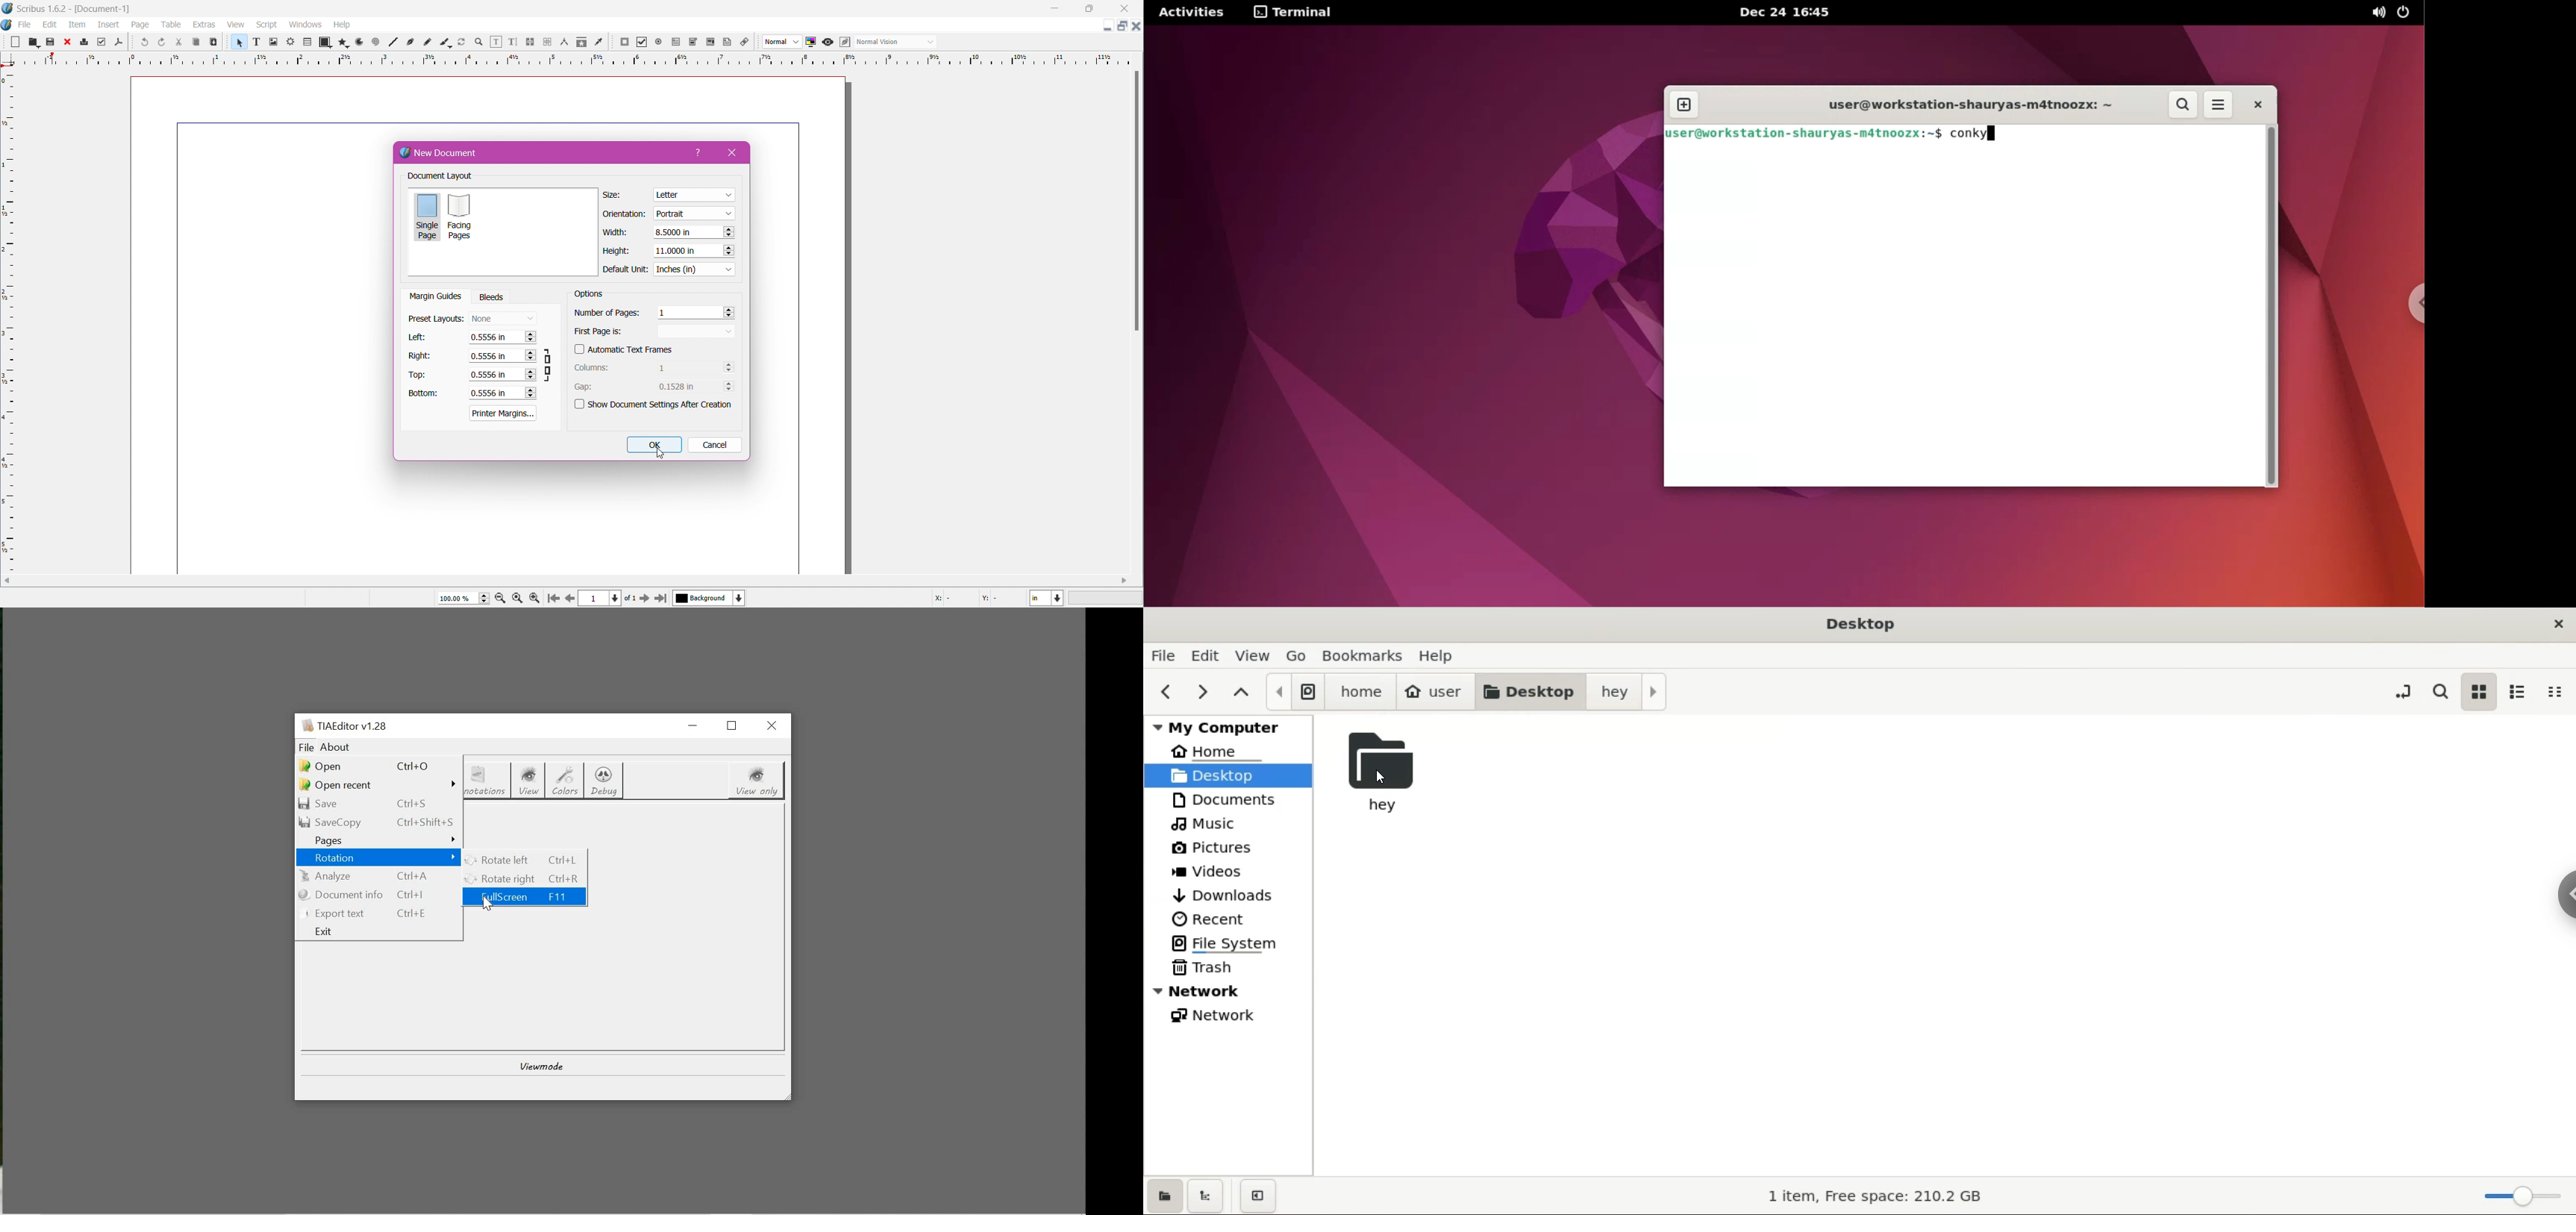  Describe the element at coordinates (104, 42) in the screenshot. I see `` at that location.